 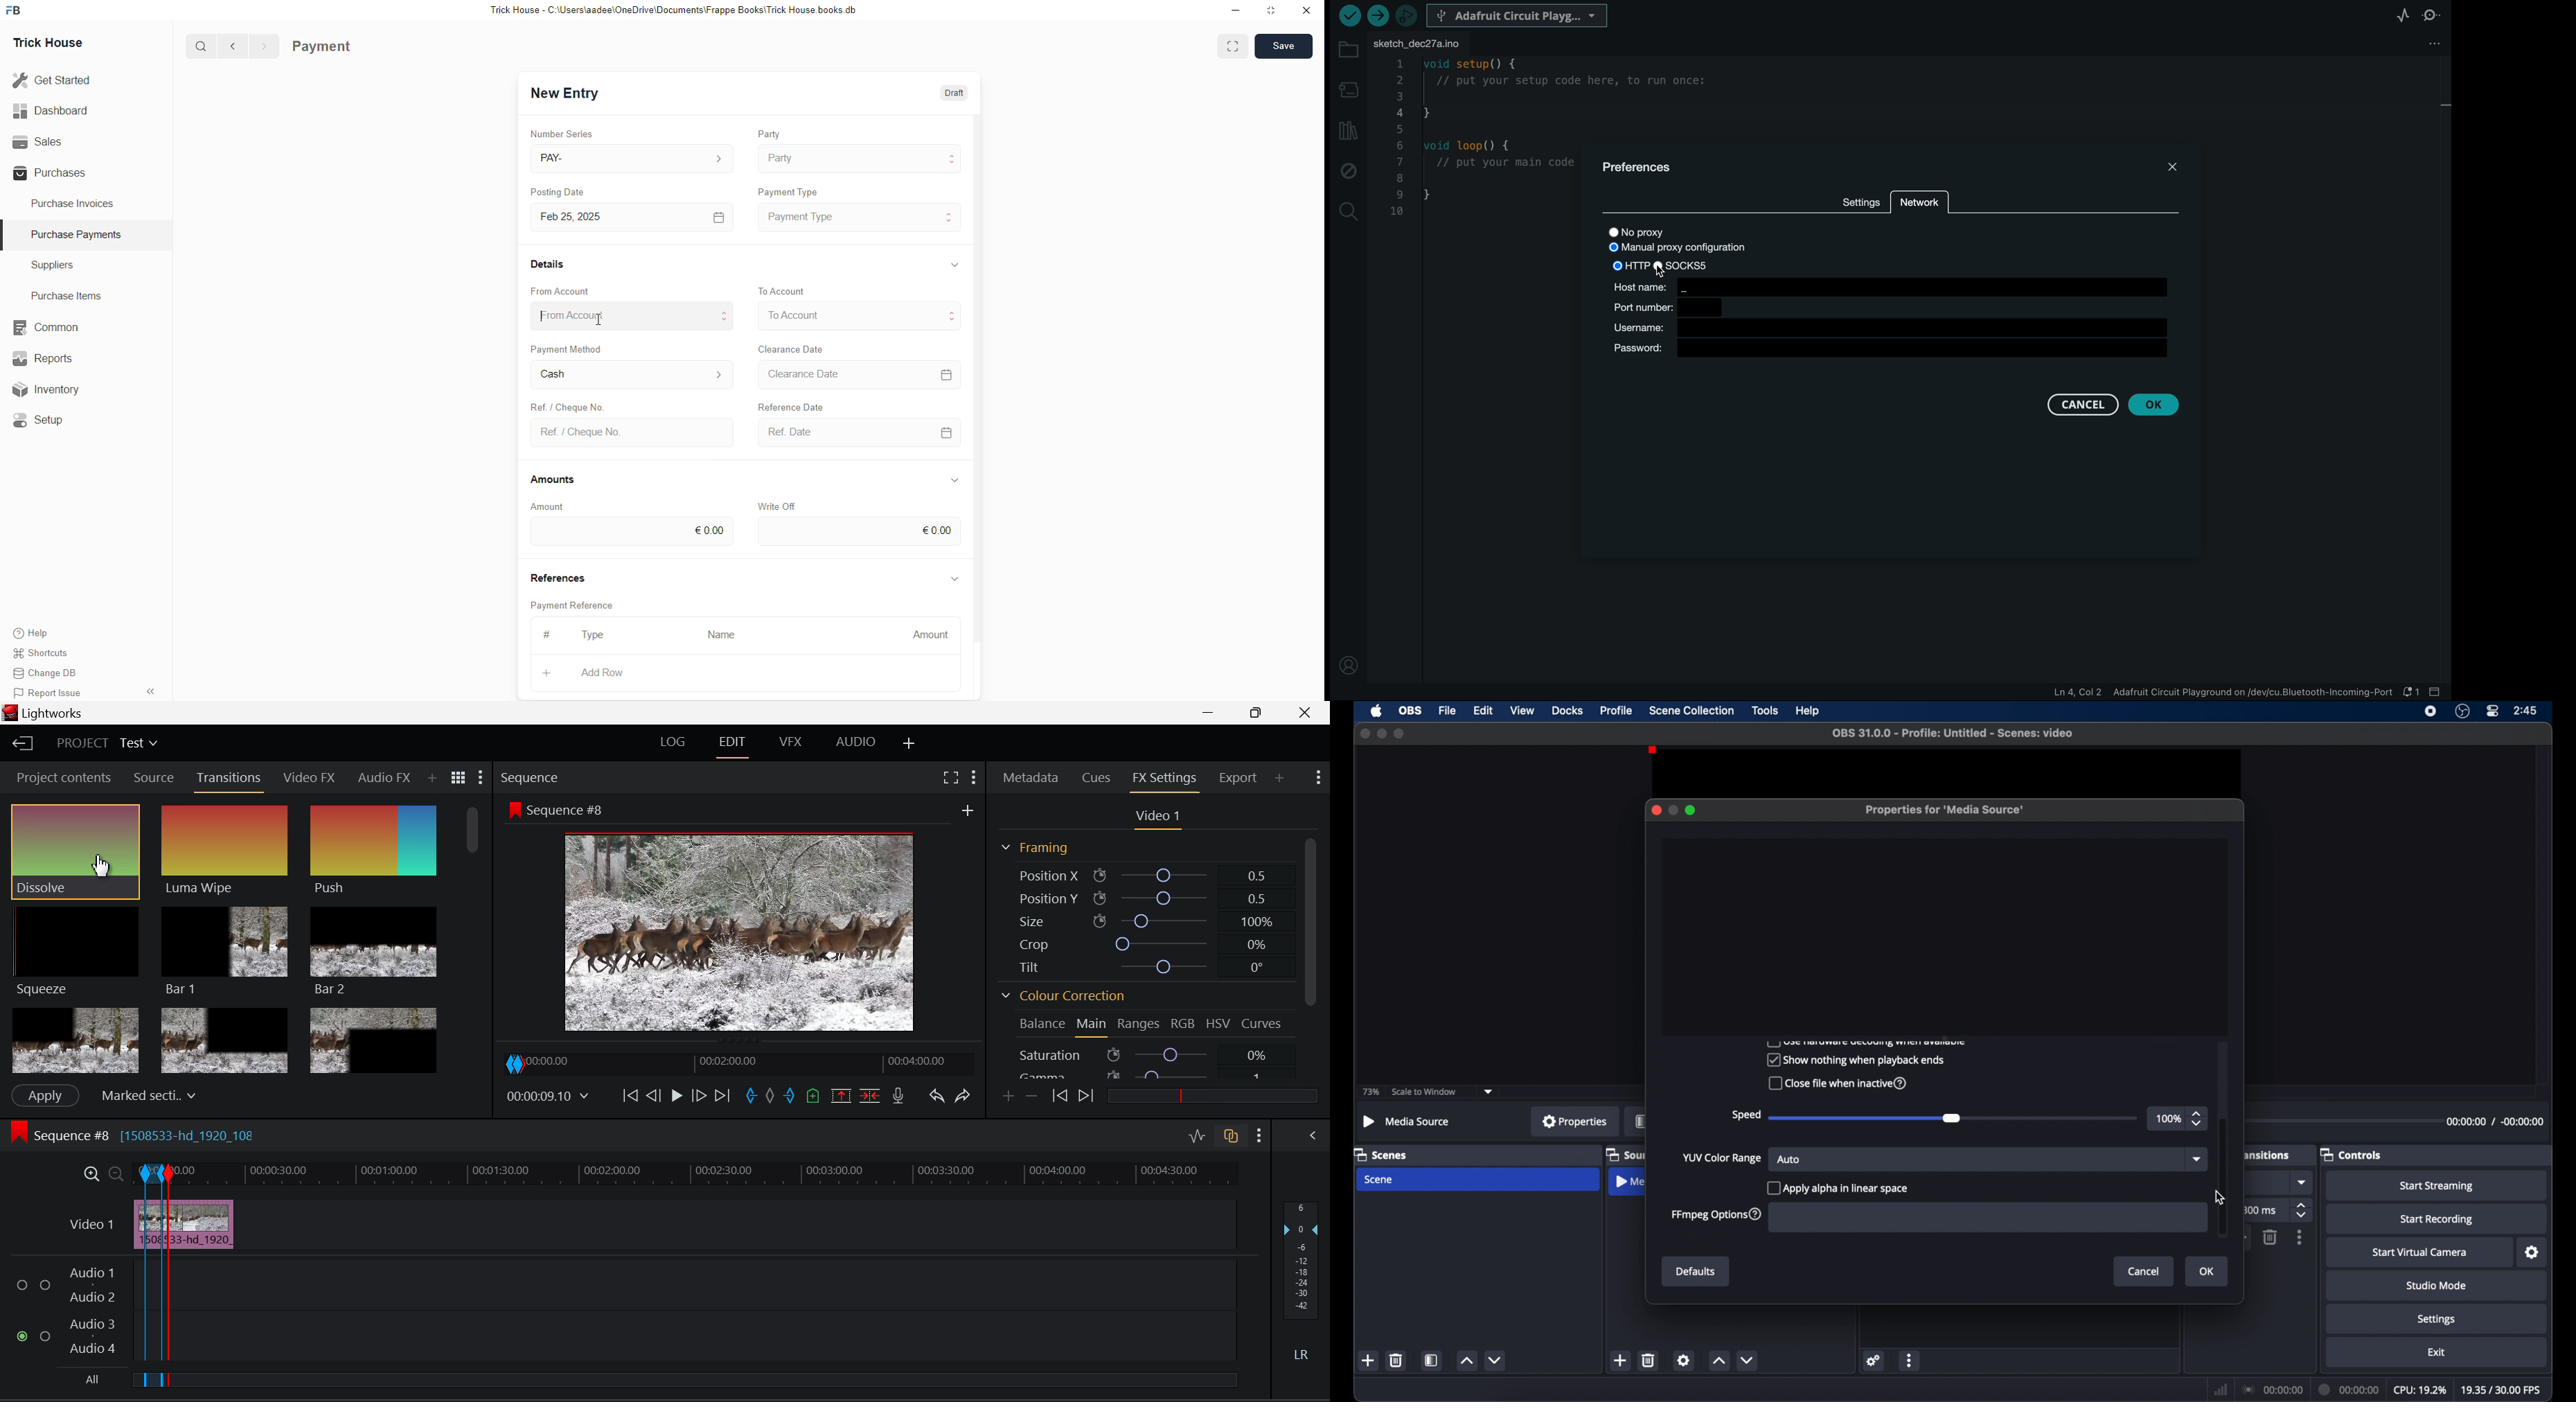 What do you see at coordinates (598, 636) in the screenshot?
I see `Type` at bounding box center [598, 636].